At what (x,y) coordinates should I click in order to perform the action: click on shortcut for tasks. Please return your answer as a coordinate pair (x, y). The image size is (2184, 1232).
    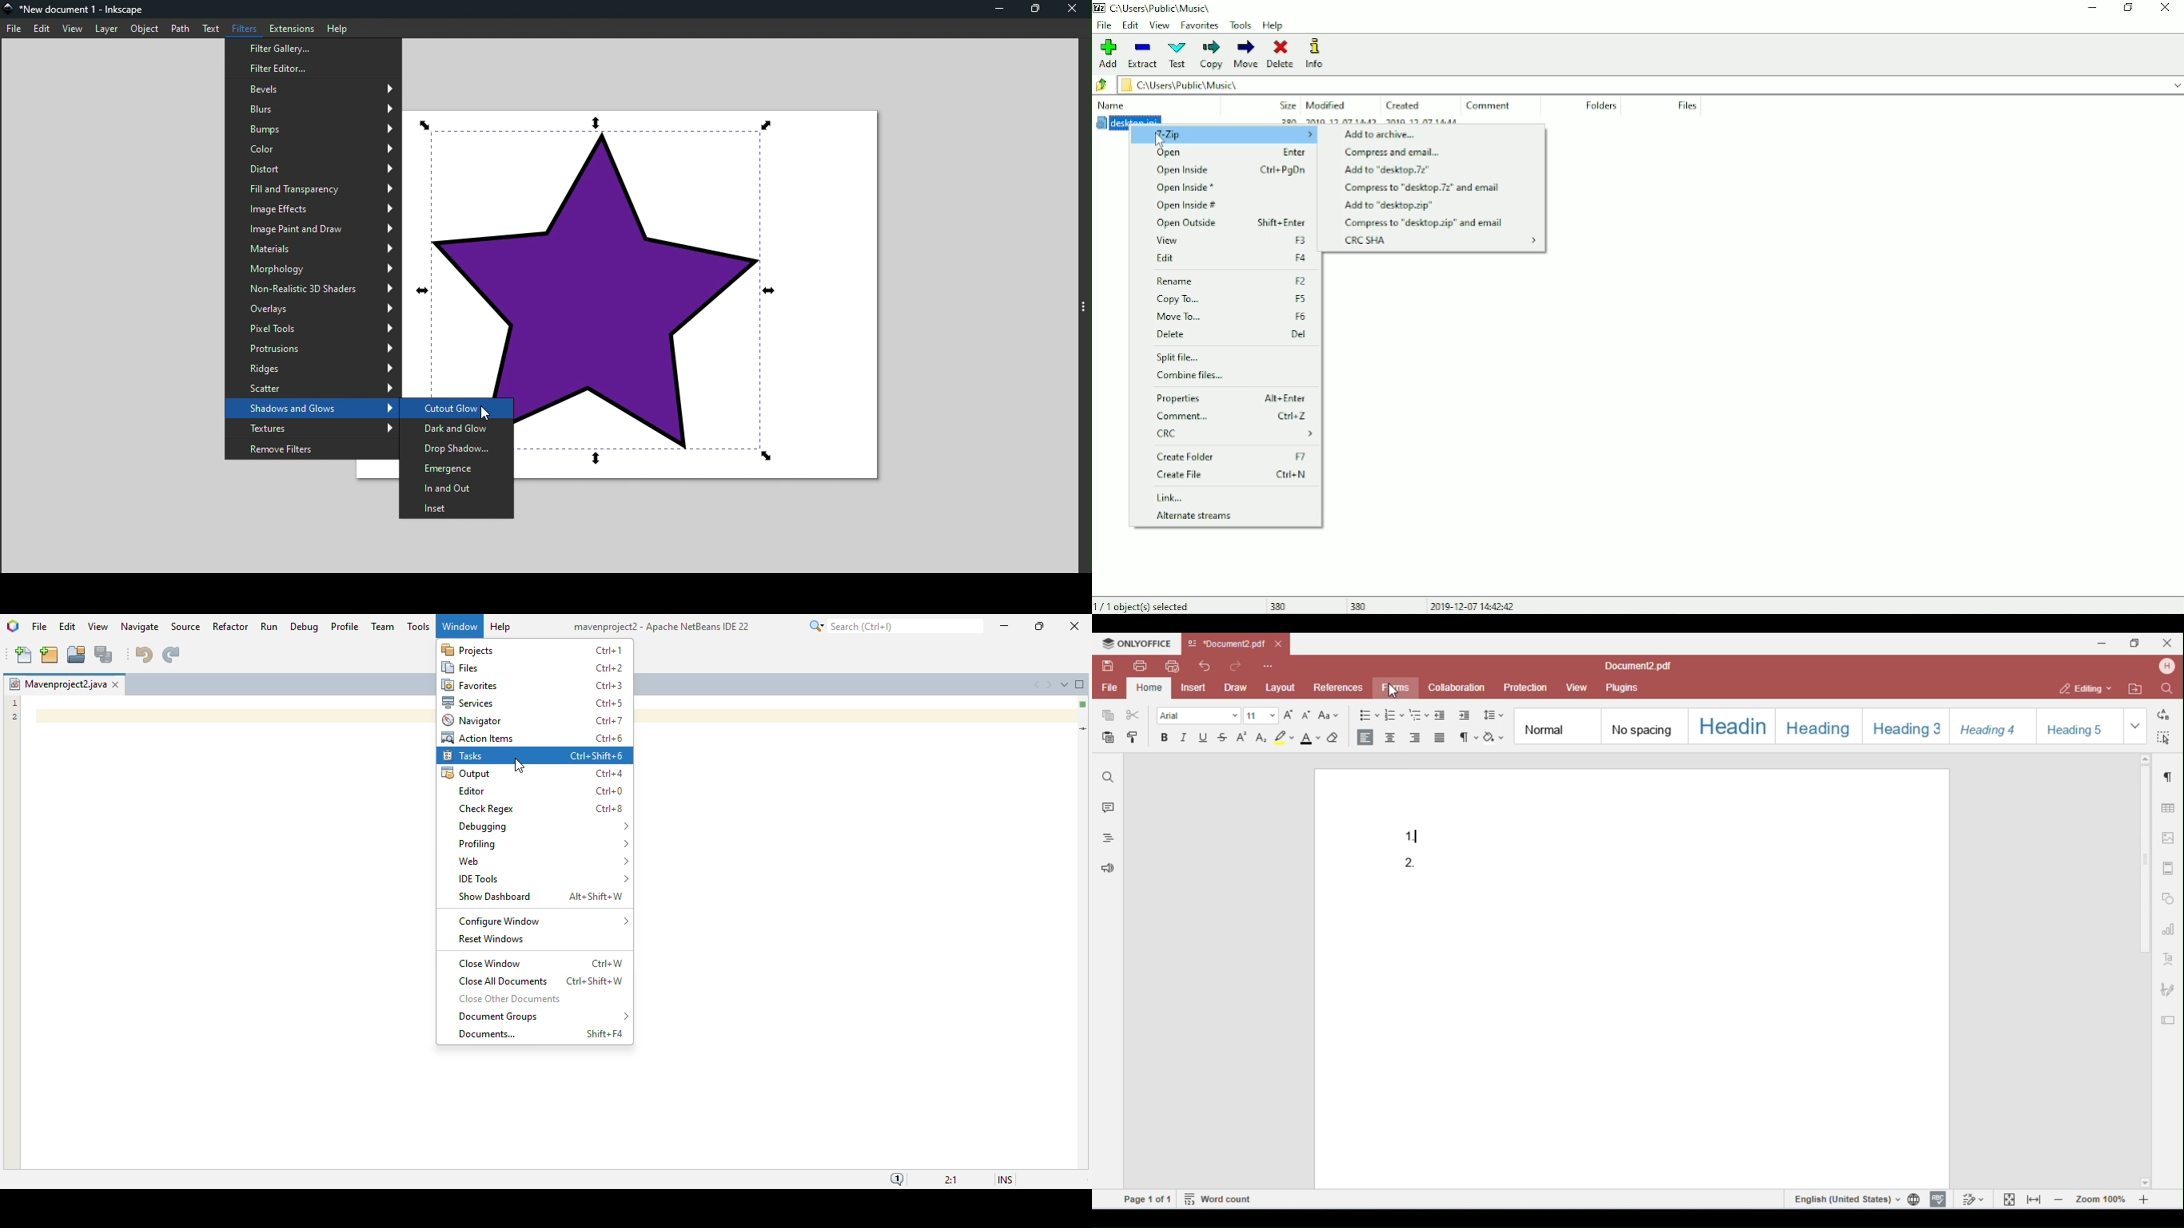
    Looking at the image, I should click on (596, 755).